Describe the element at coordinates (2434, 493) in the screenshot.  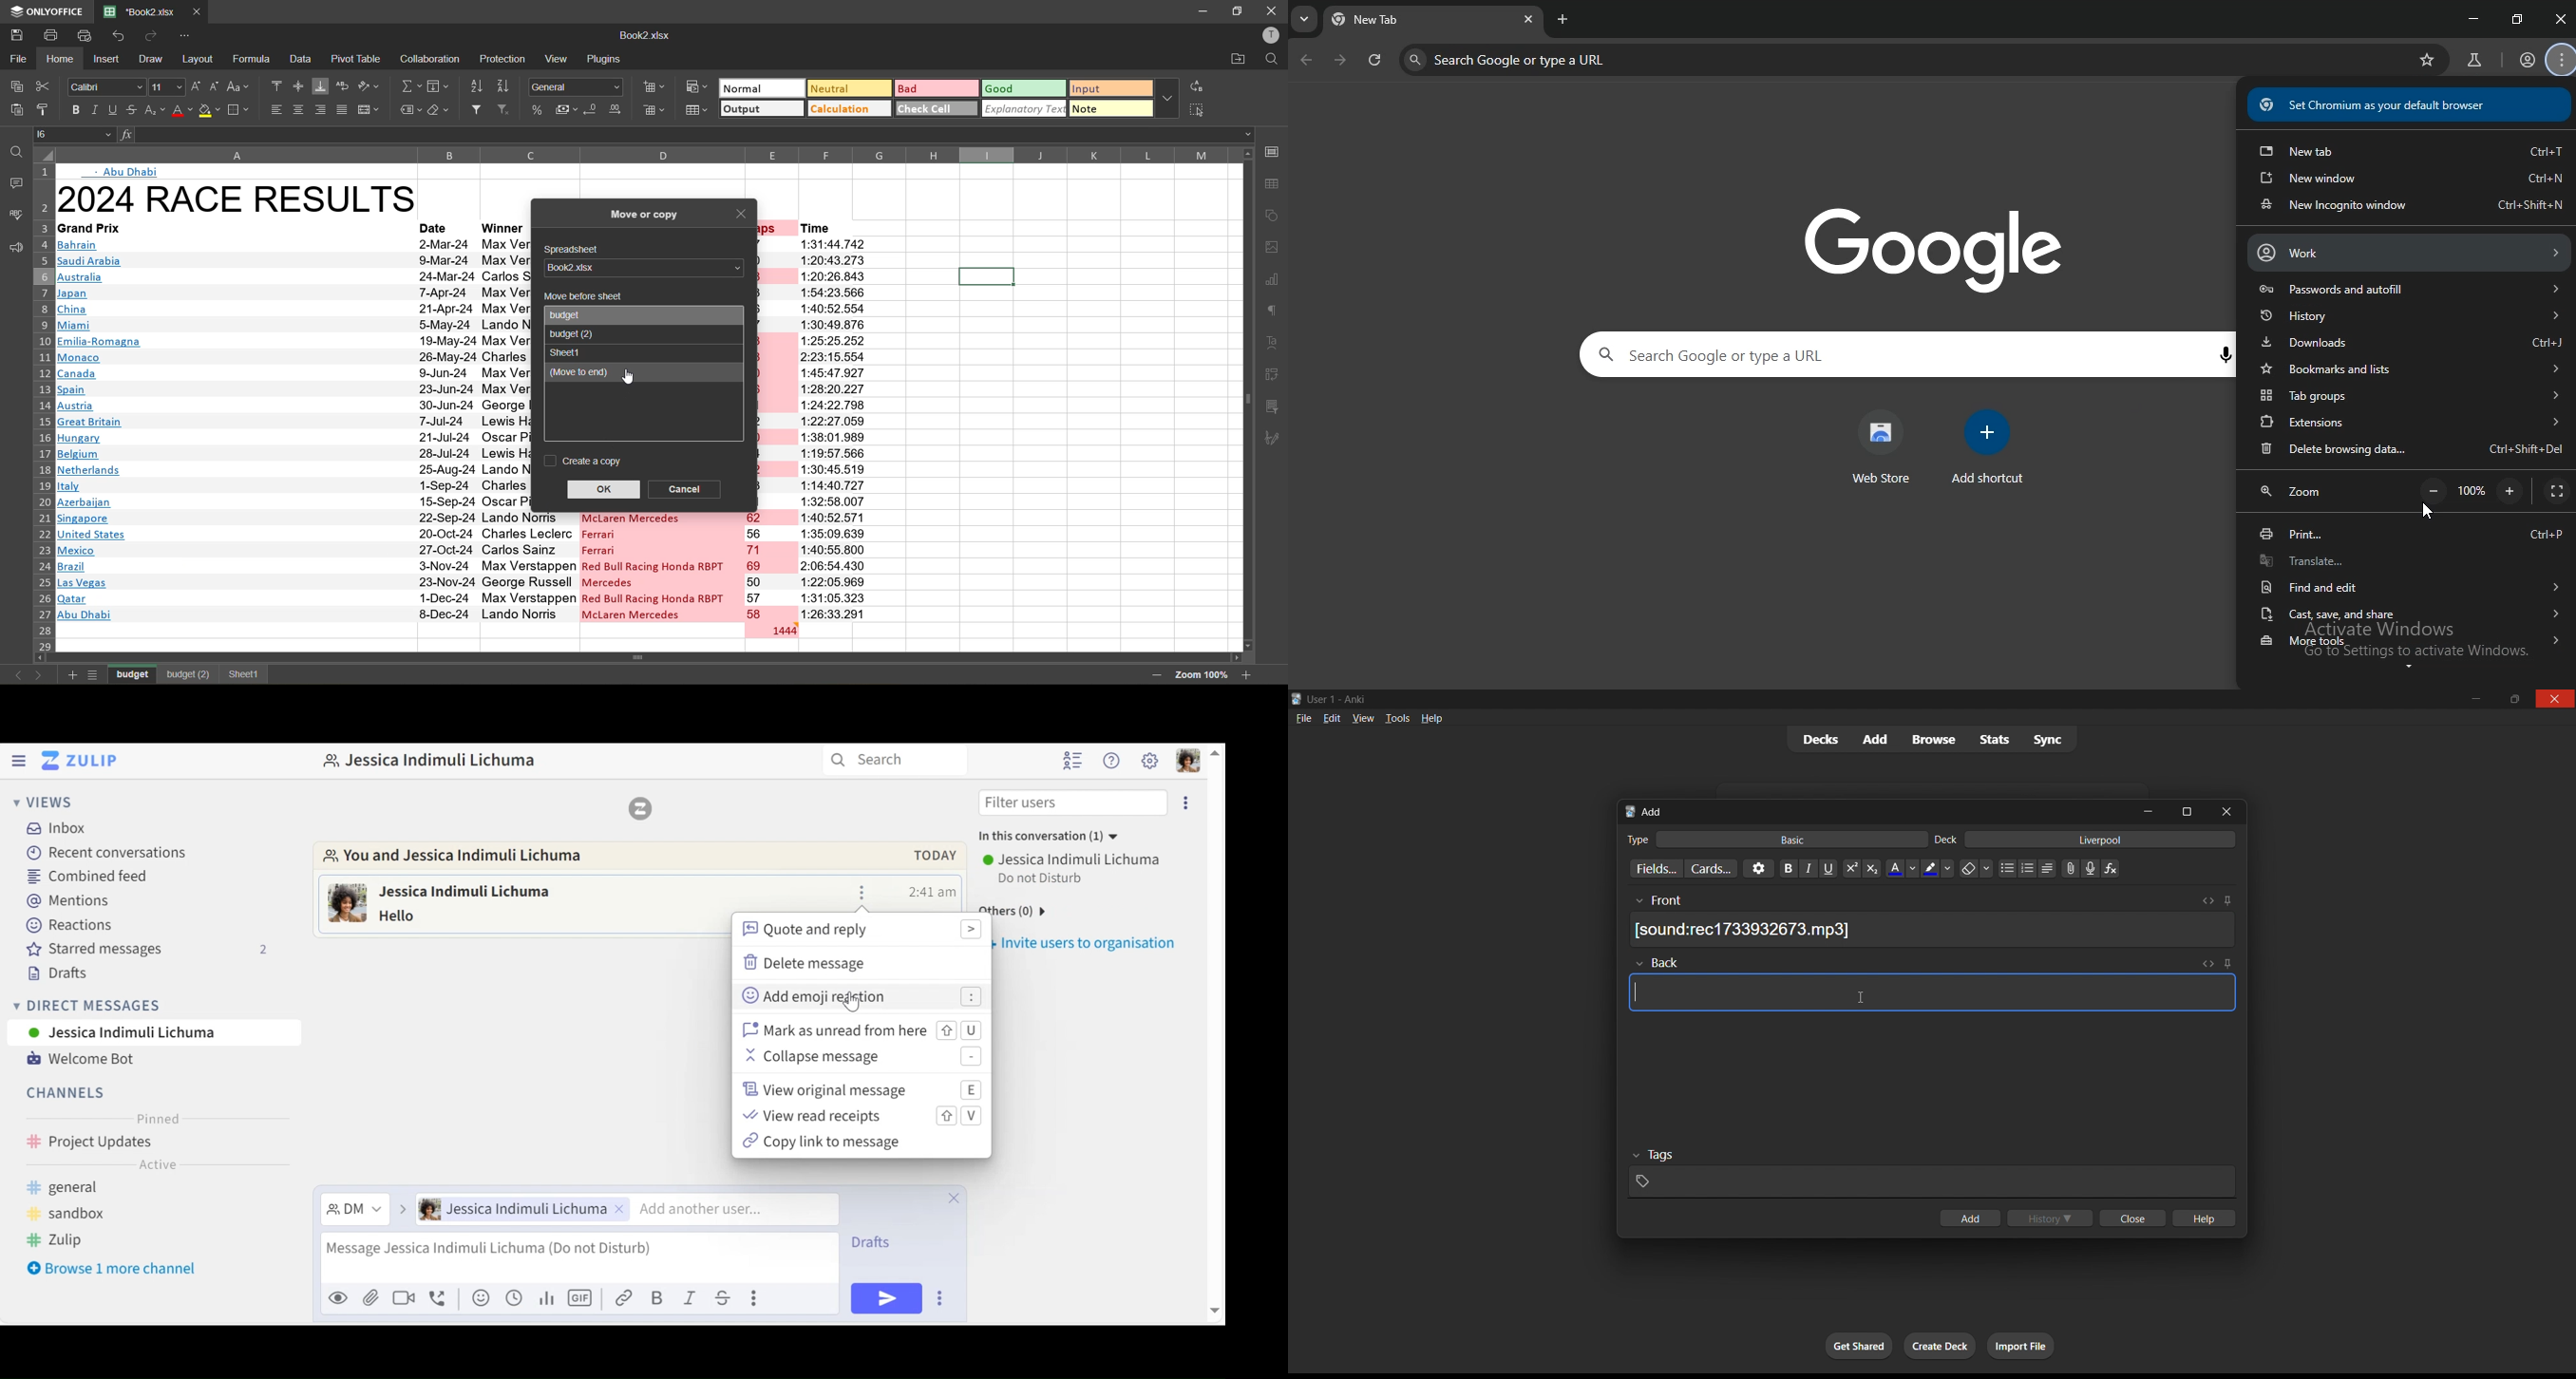
I see `zoom out` at that location.